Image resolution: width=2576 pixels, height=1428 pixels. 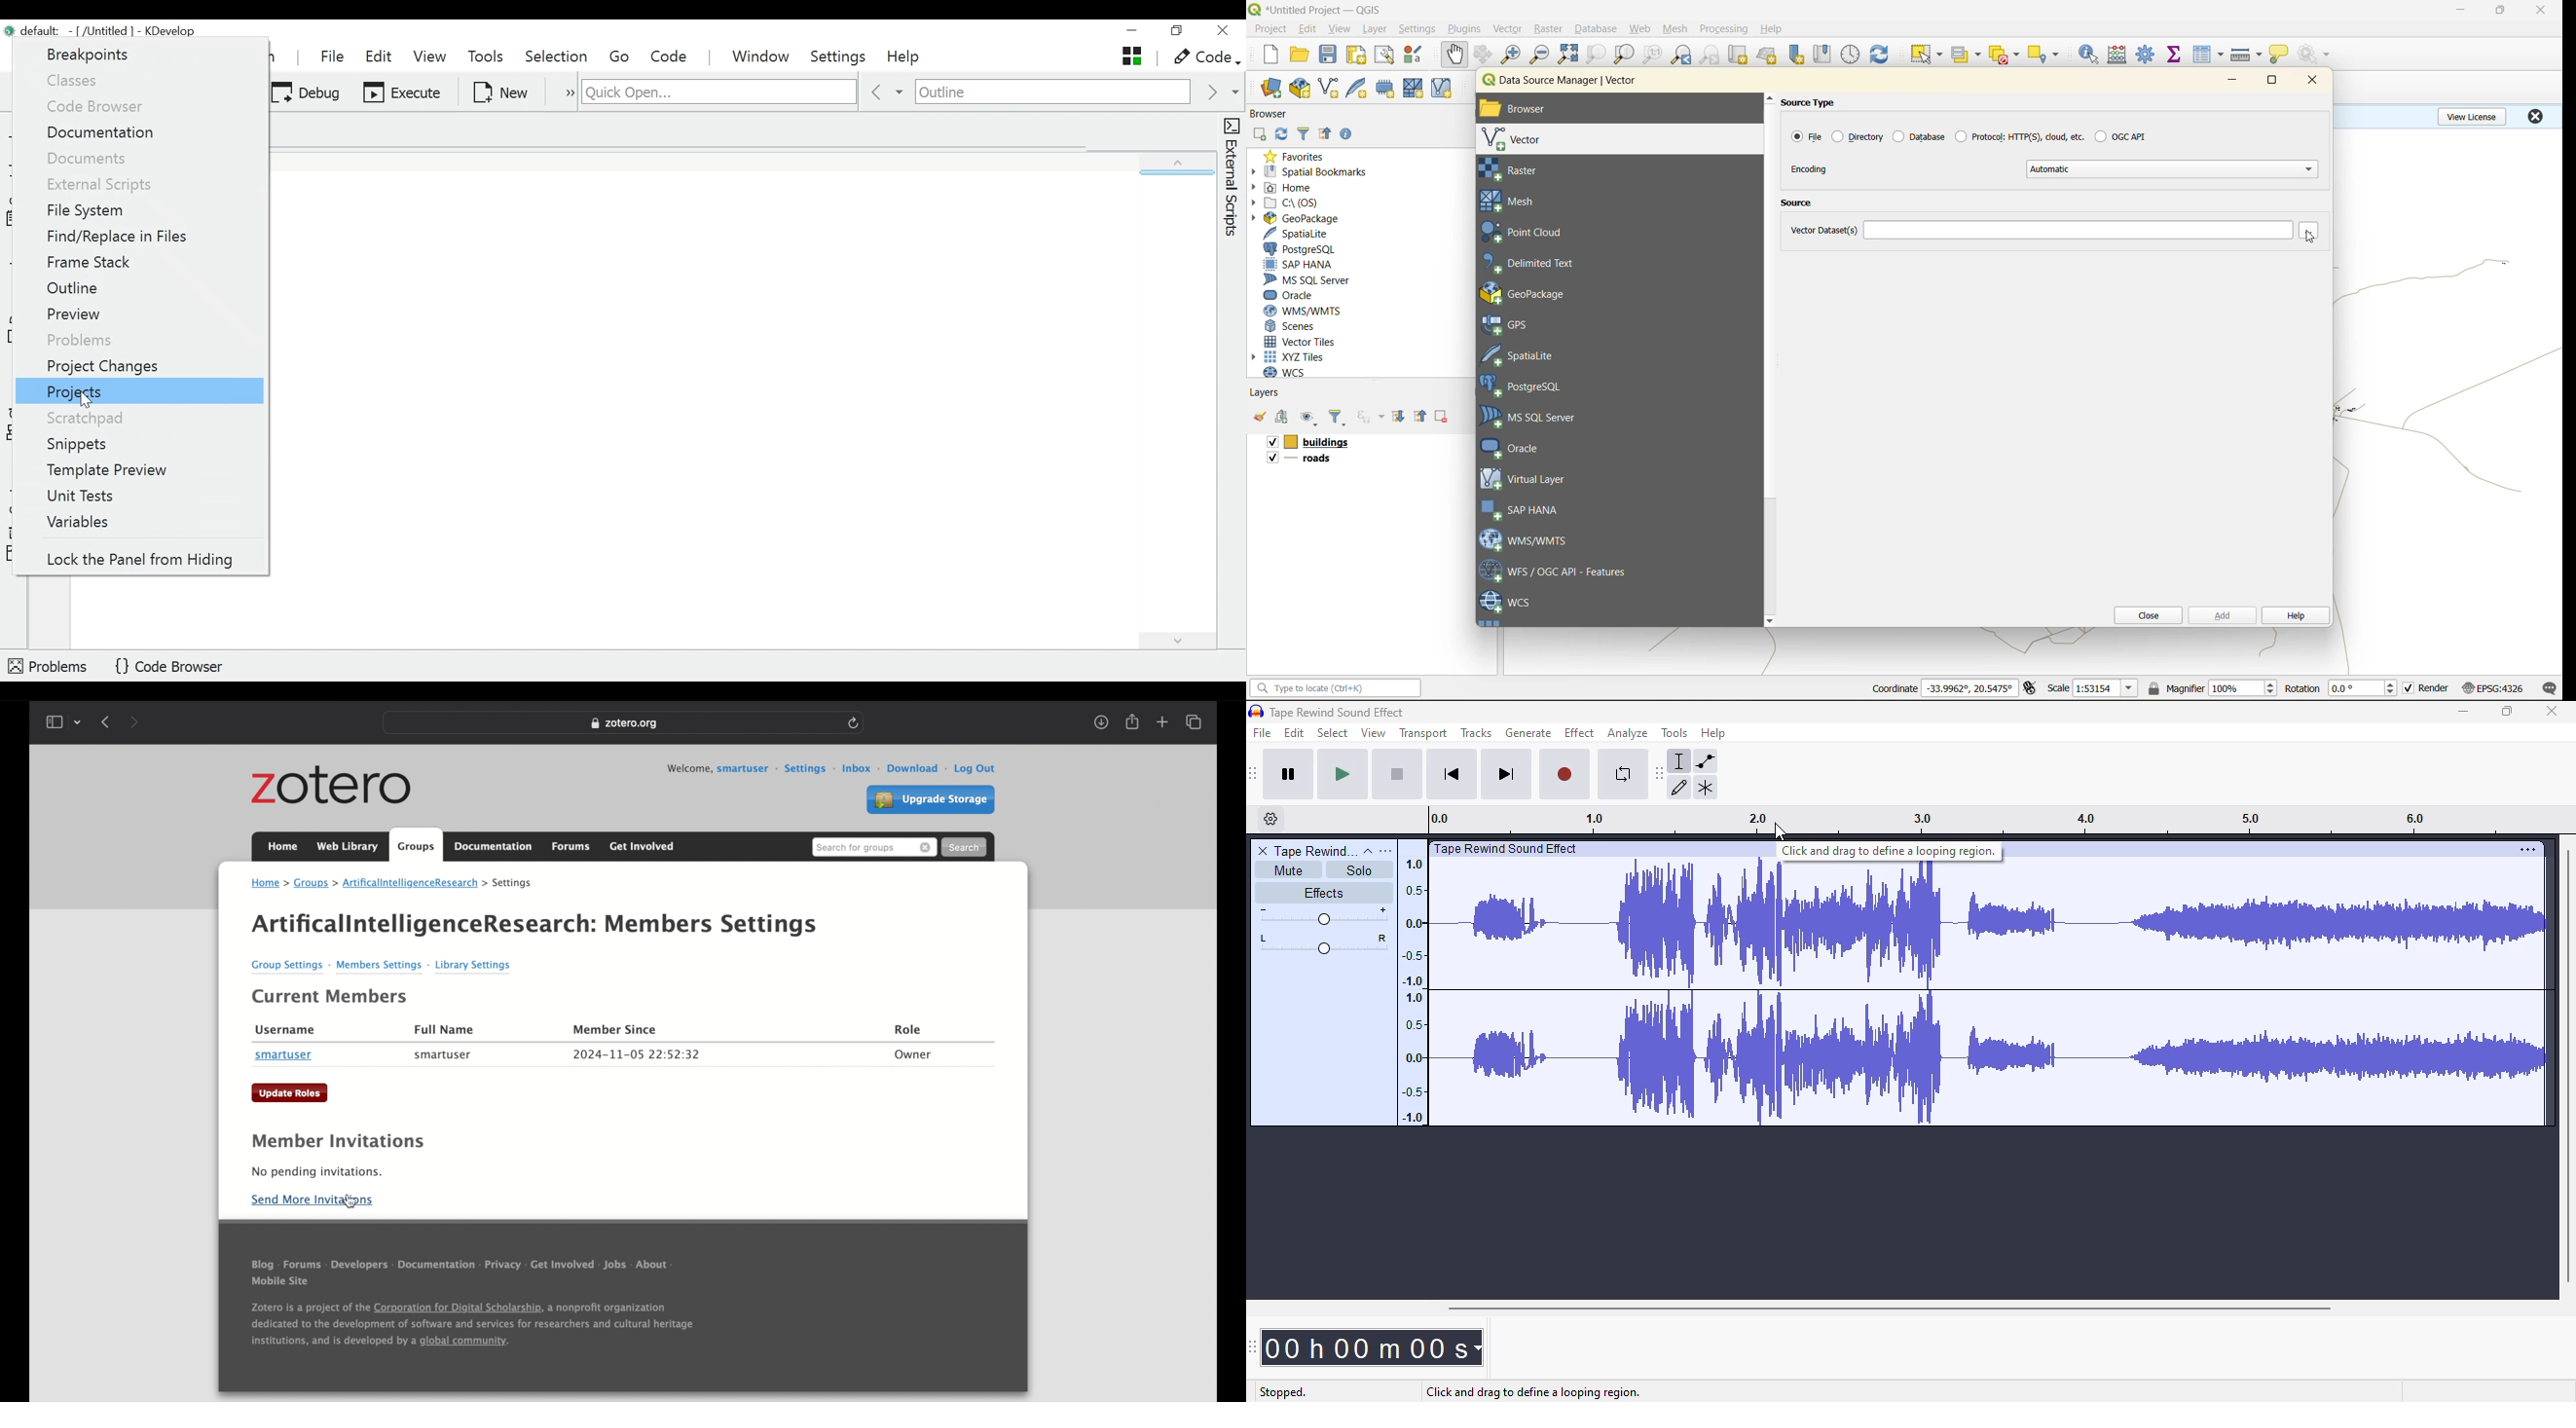 What do you see at coordinates (2463, 712) in the screenshot?
I see `minimize` at bounding box center [2463, 712].